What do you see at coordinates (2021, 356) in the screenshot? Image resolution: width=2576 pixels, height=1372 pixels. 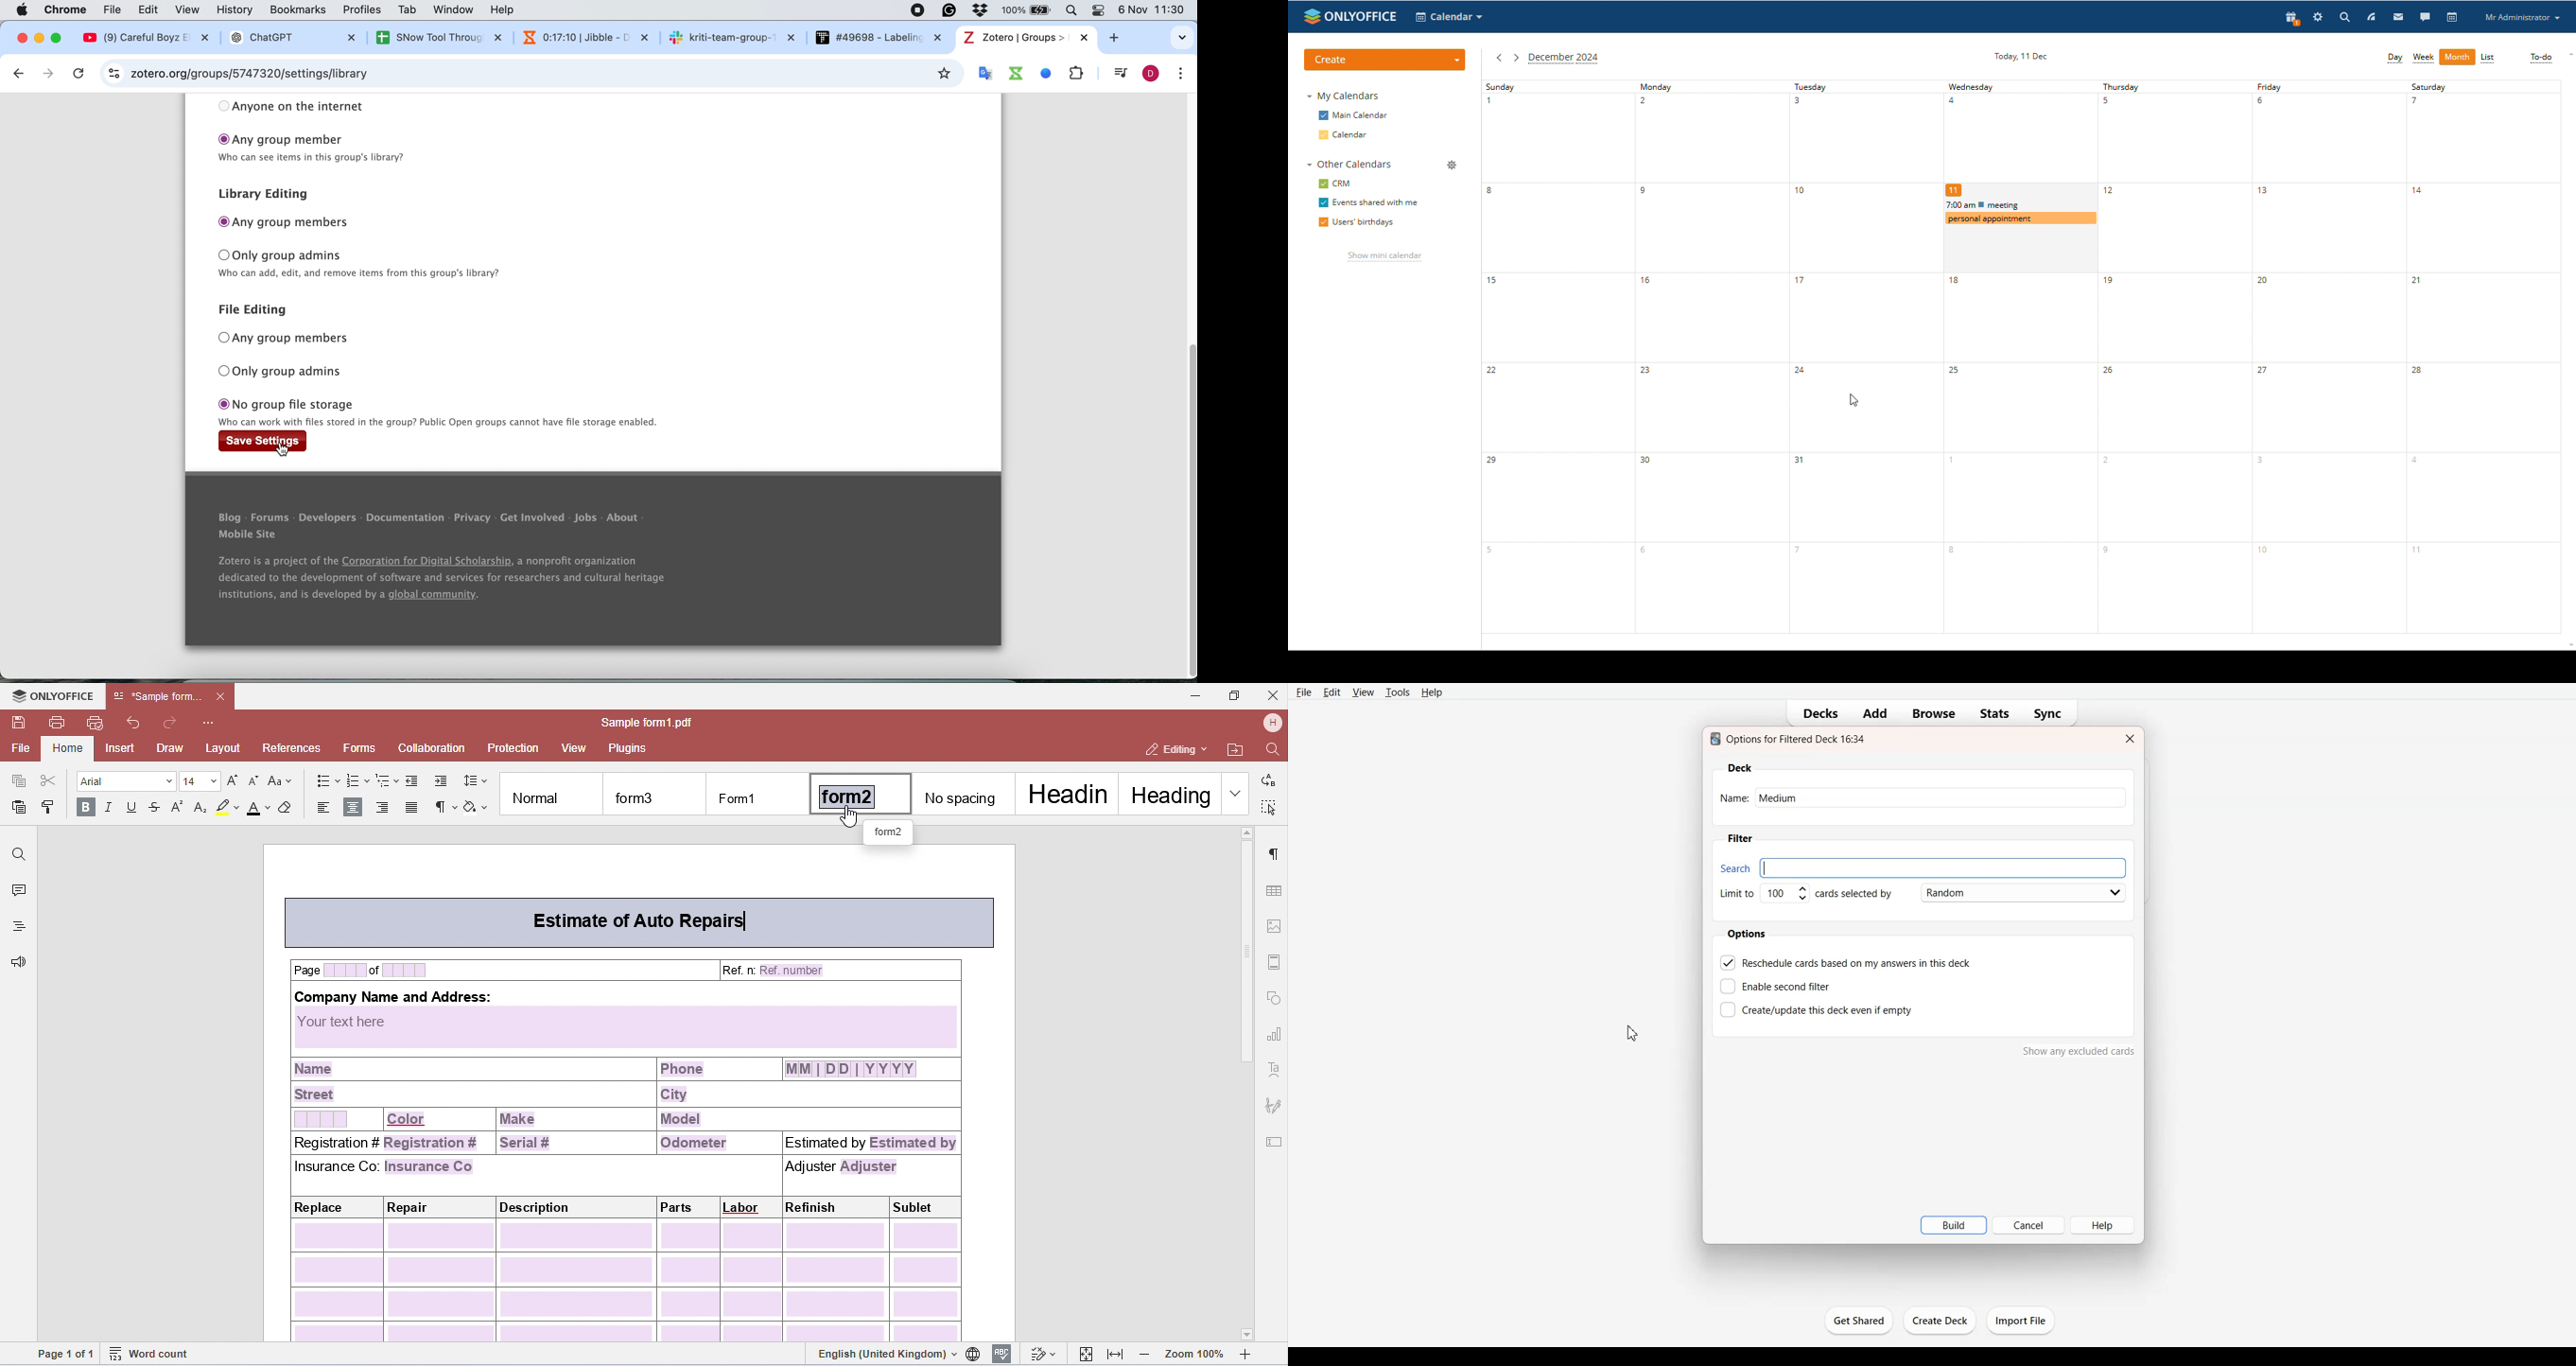 I see `wednesday` at bounding box center [2021, 356].